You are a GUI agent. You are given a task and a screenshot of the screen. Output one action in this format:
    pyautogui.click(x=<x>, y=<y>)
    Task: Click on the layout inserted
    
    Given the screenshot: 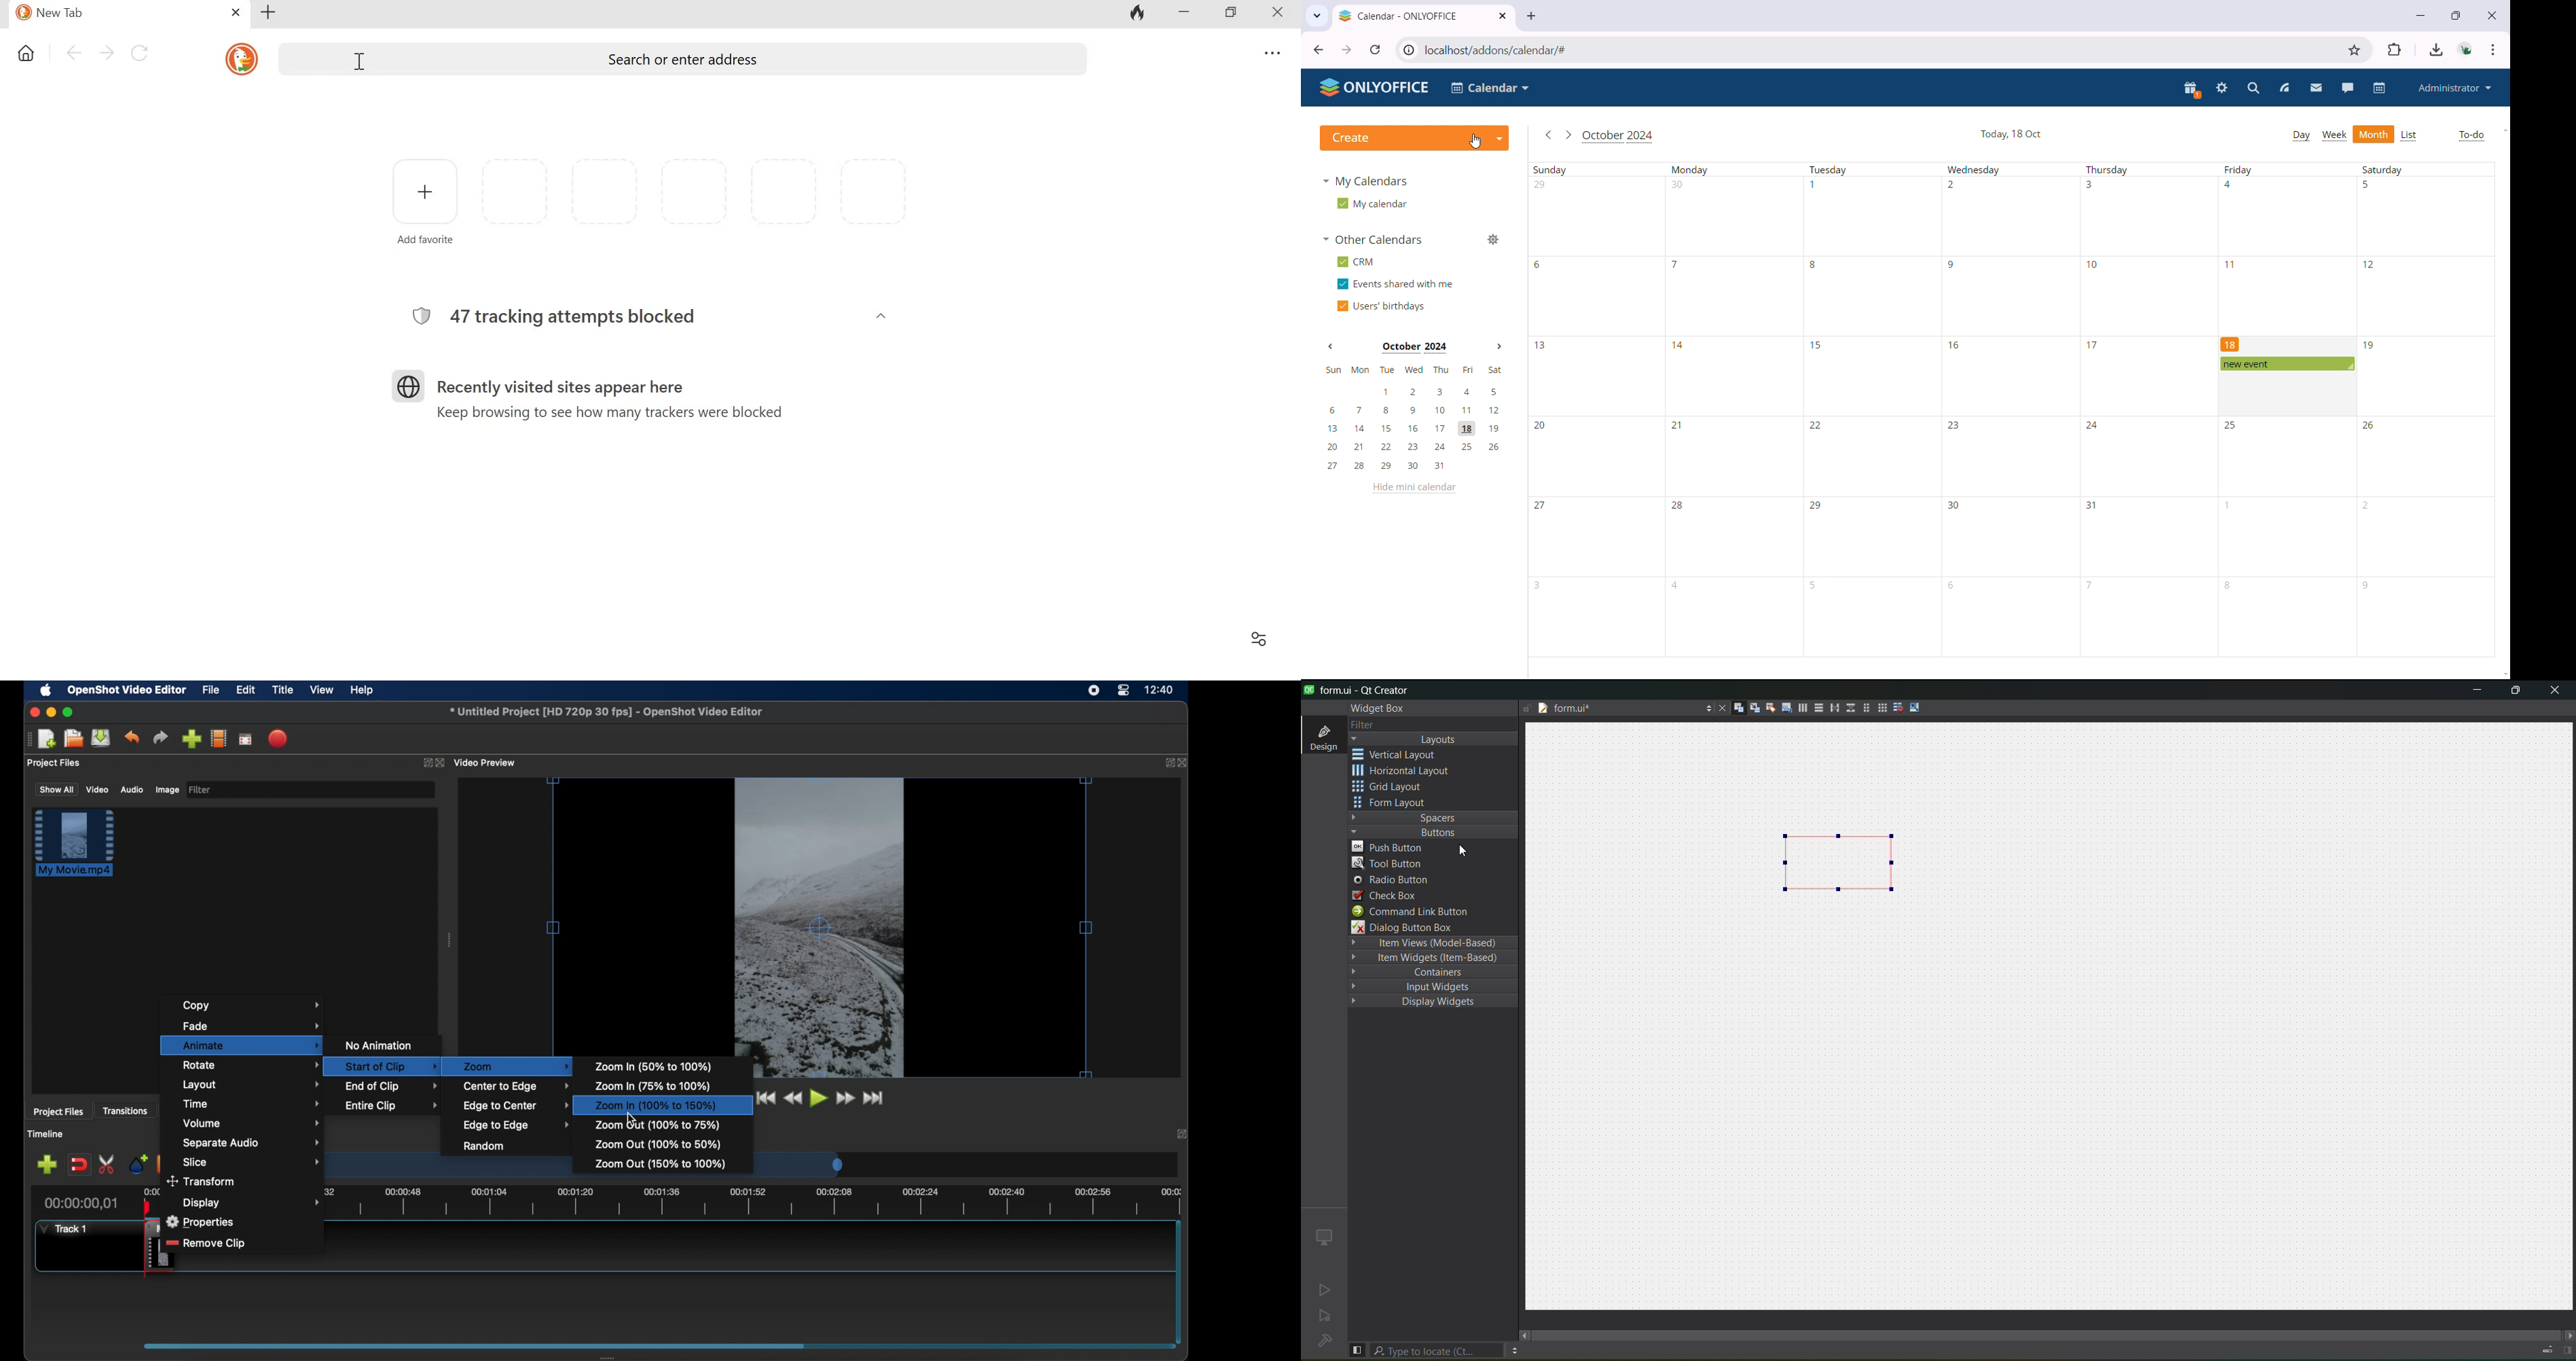 What is the action you would take?
    pyautogui.click(x=1838, y=858)
    